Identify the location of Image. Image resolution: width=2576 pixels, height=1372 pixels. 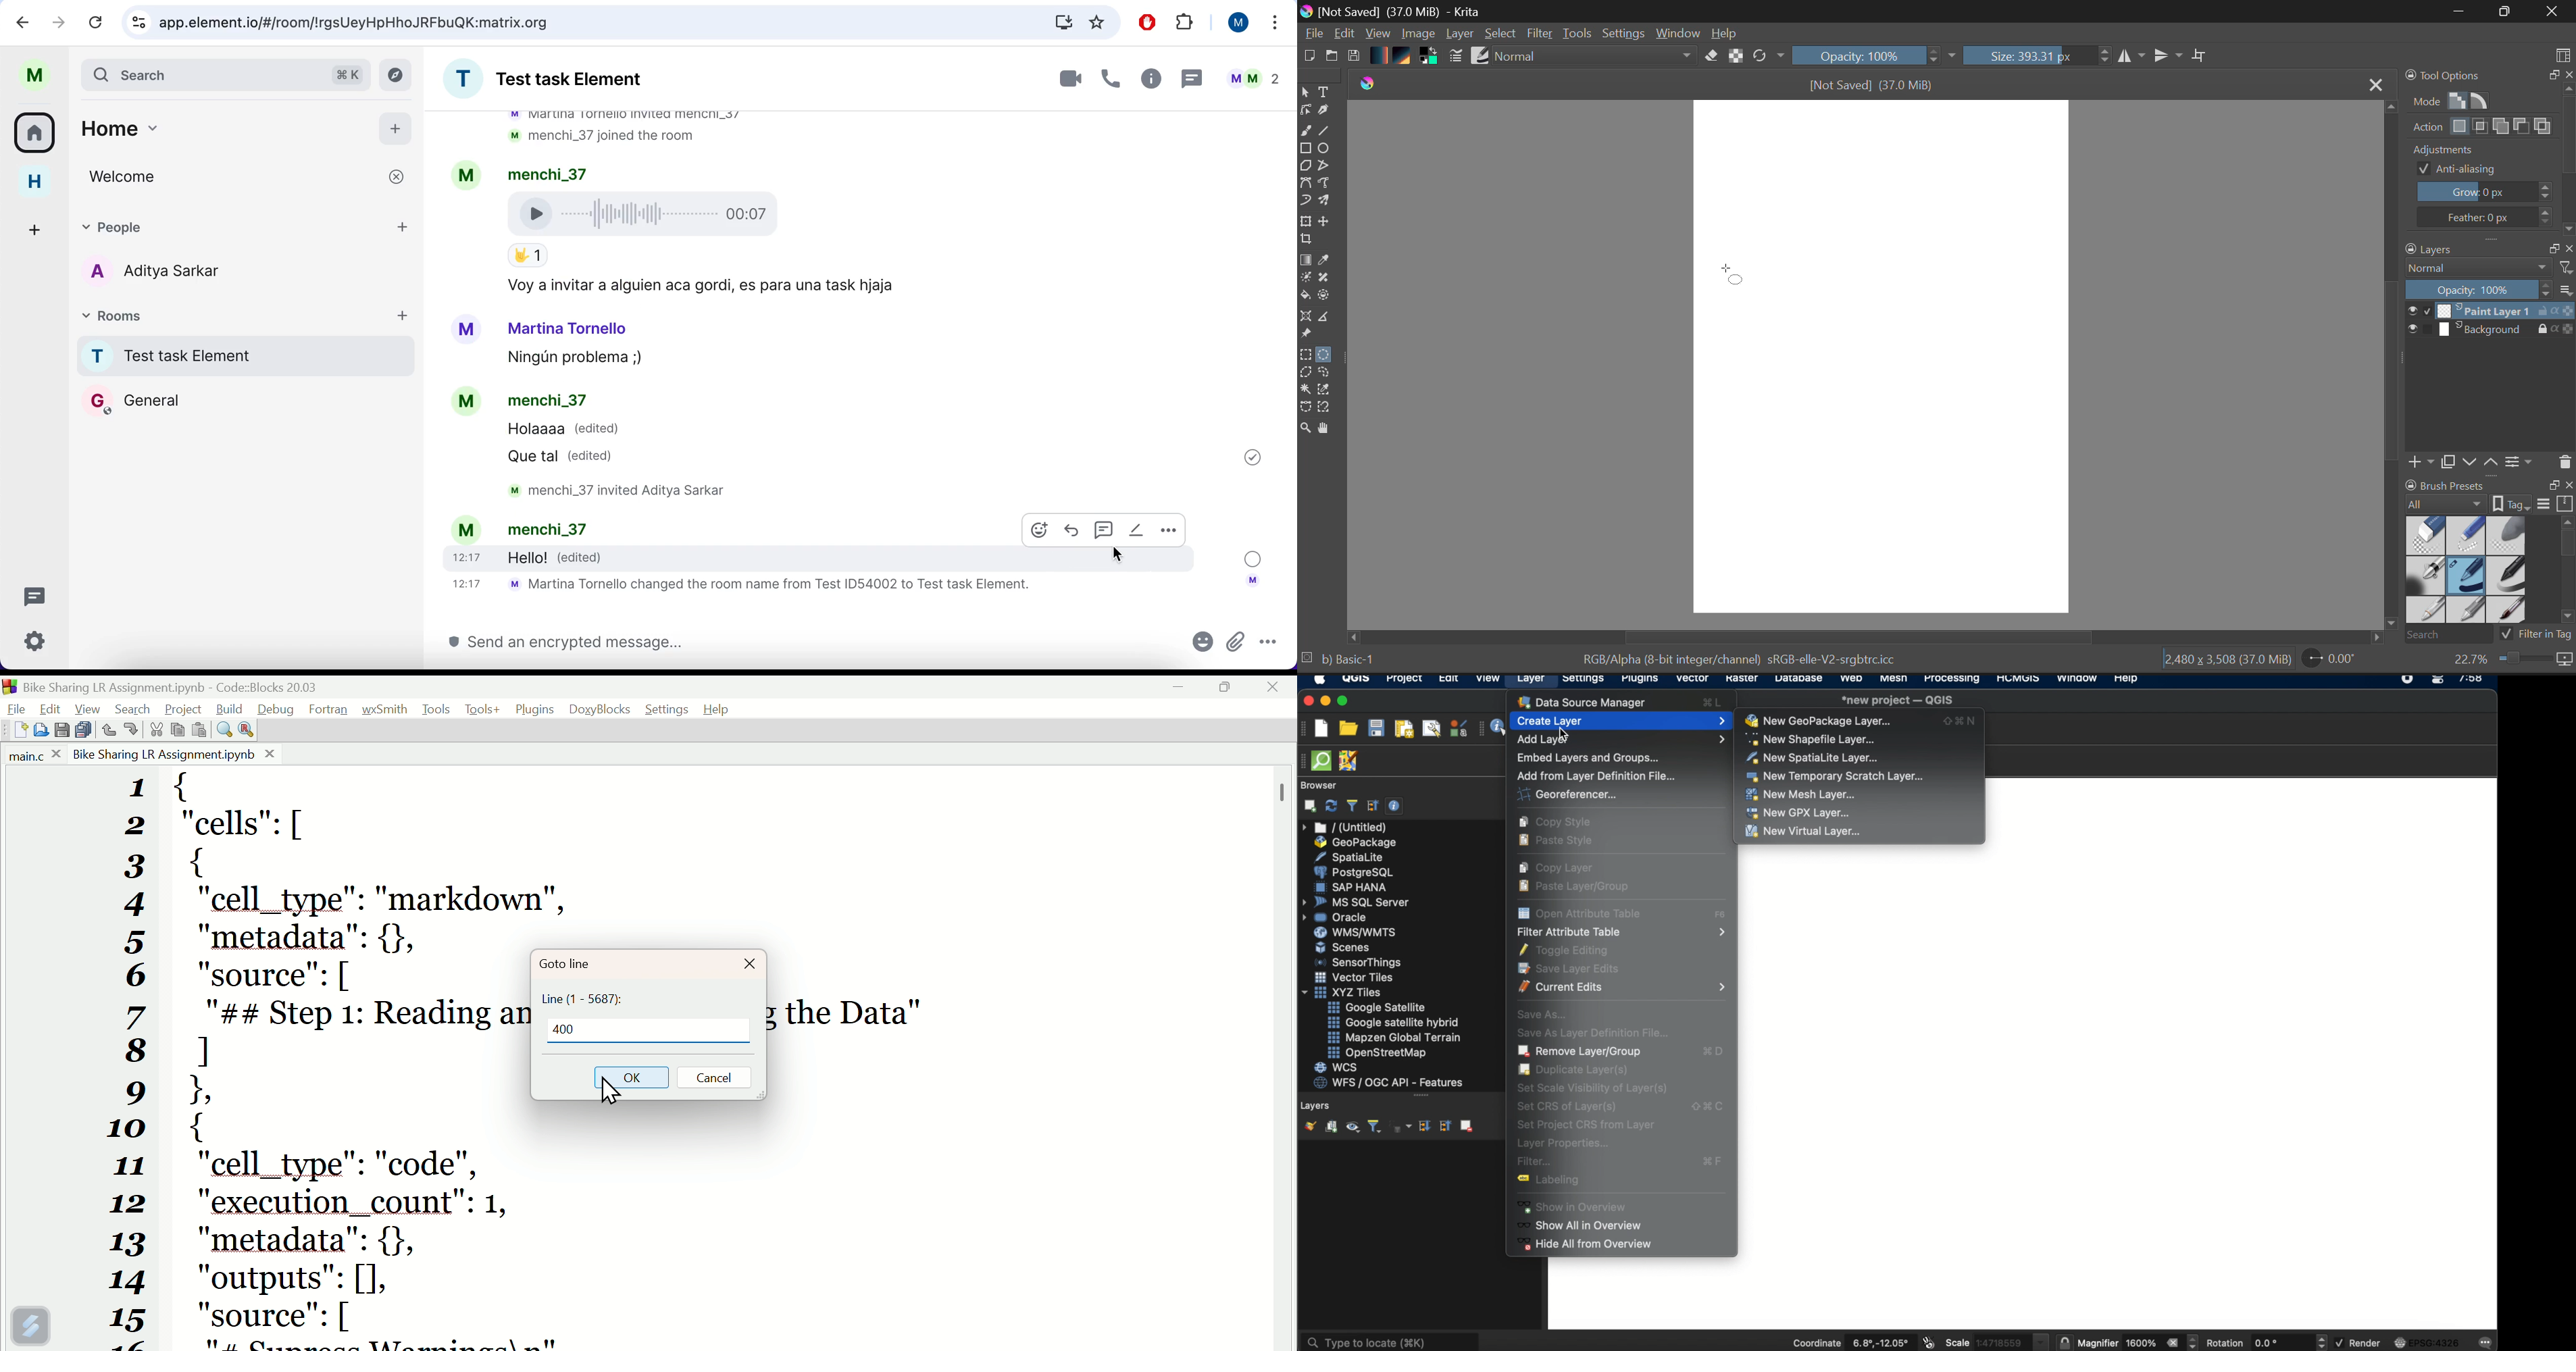
(1418, 33).